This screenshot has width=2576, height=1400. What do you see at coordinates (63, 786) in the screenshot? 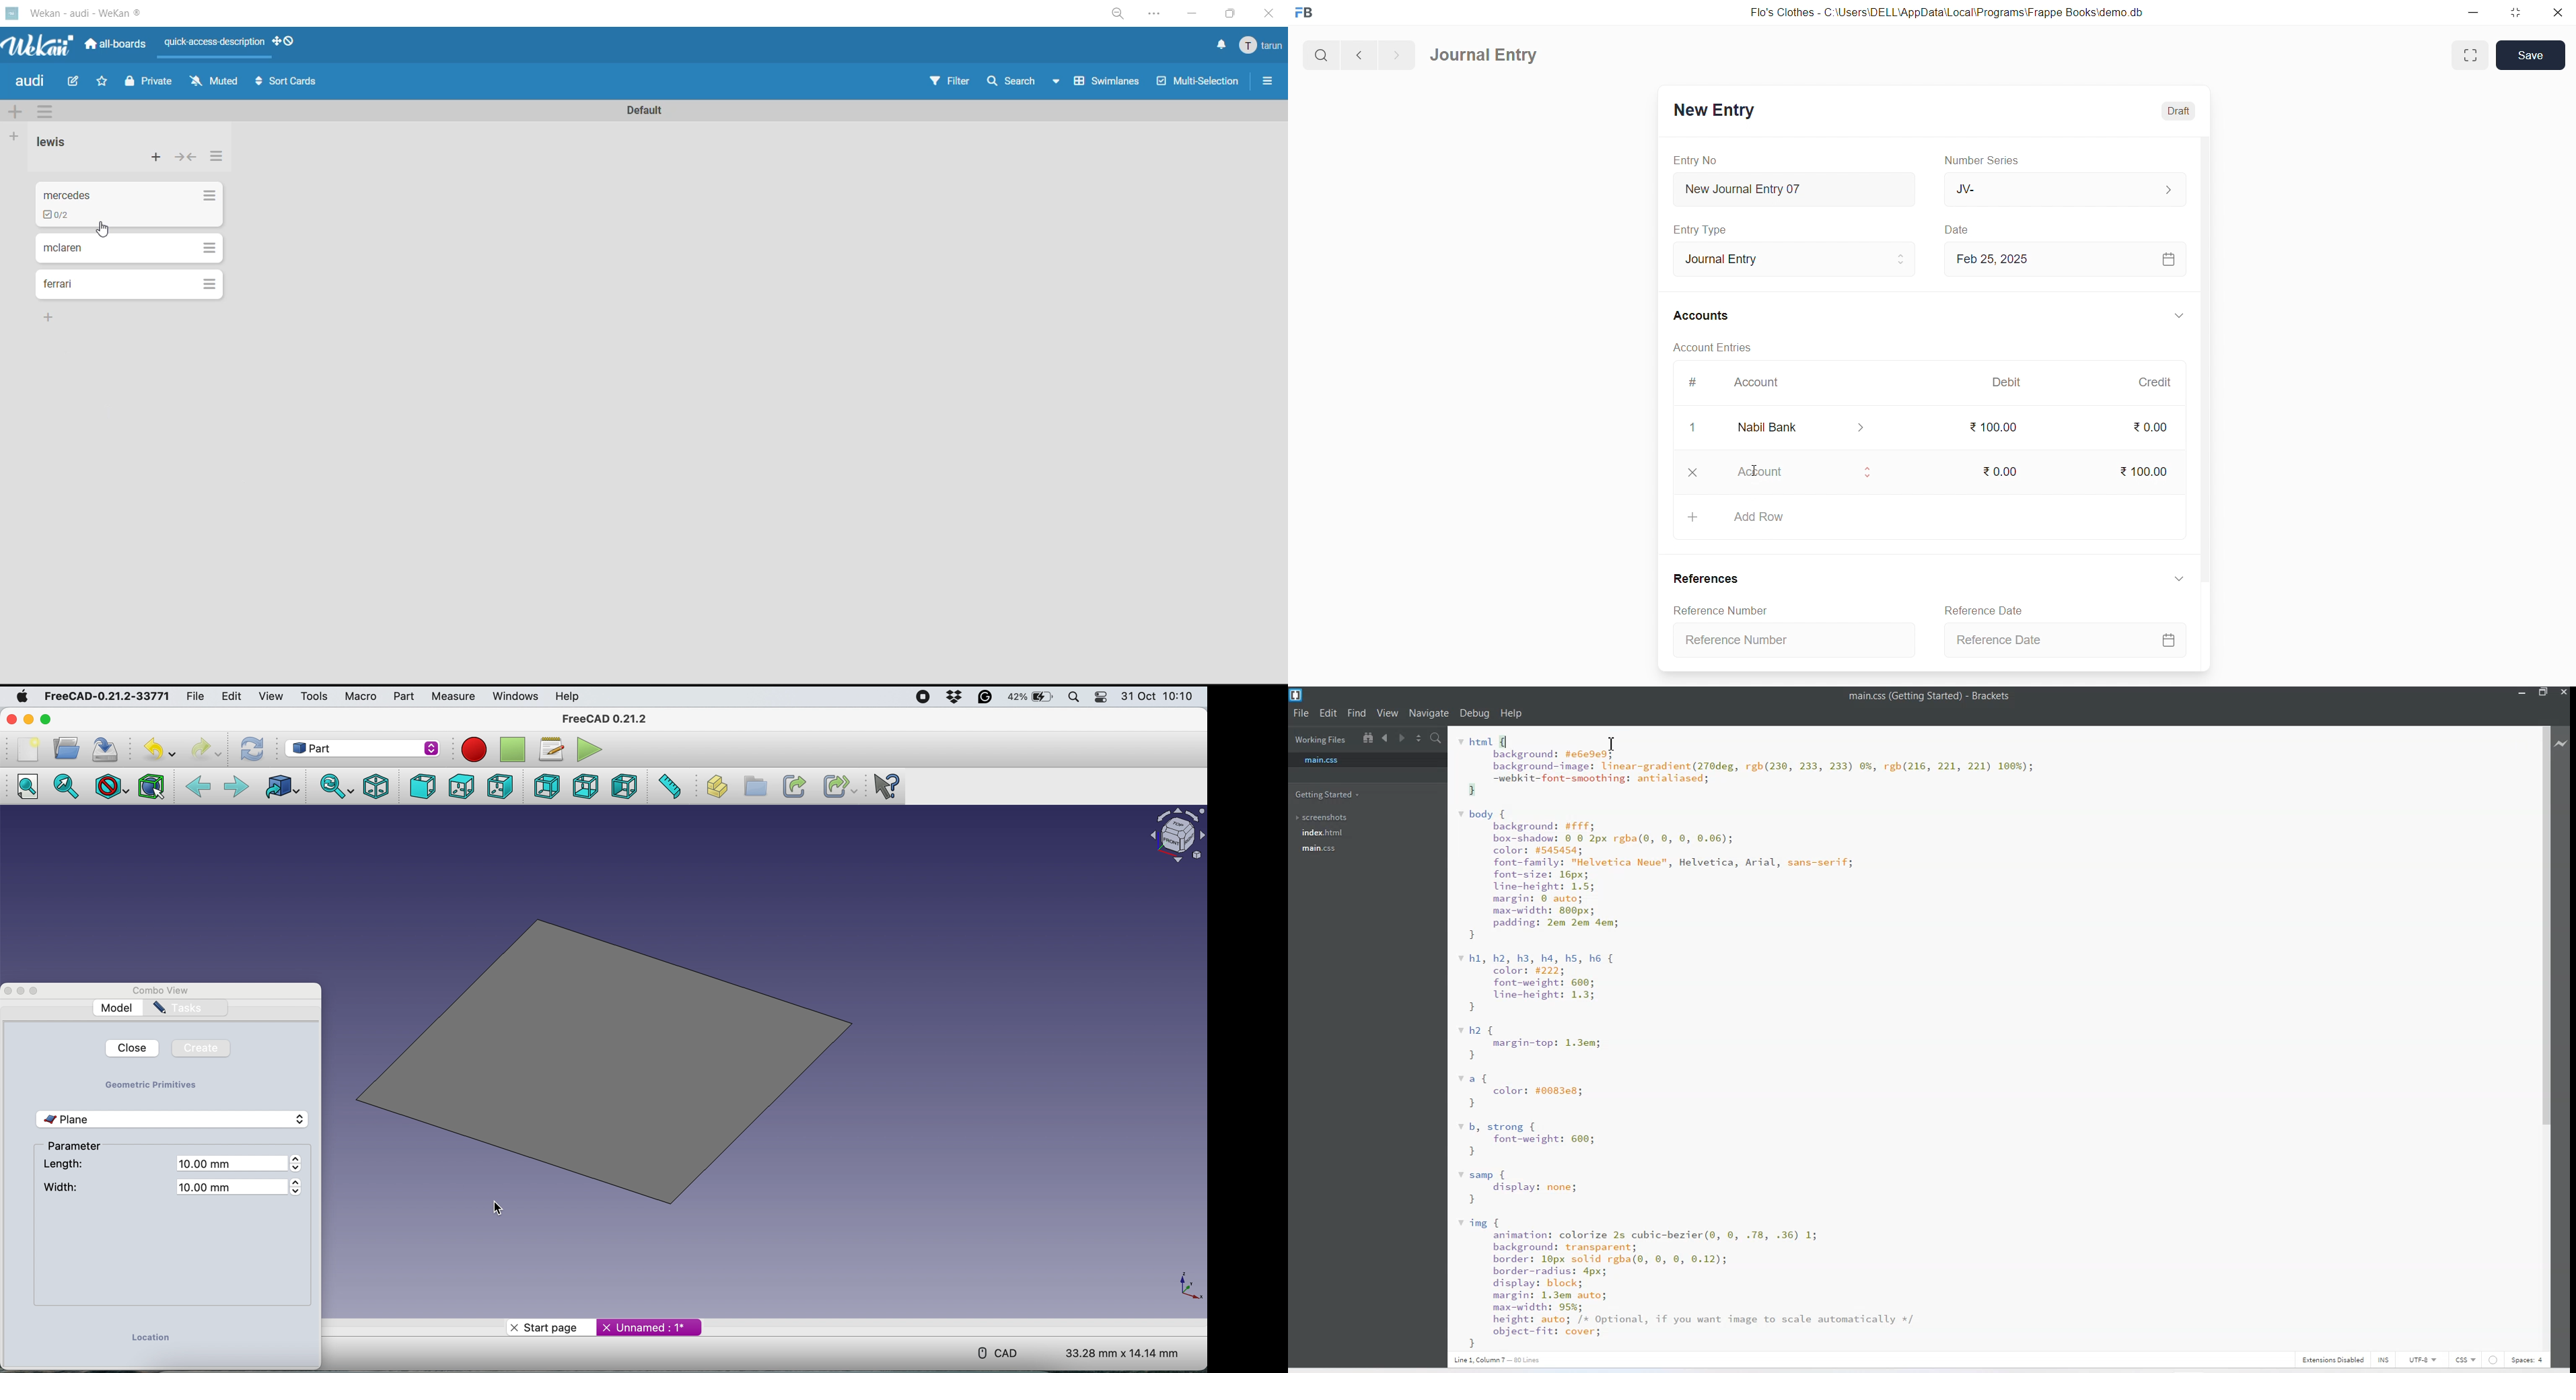
I see `Fit selection` at bounding box center [63, 786].